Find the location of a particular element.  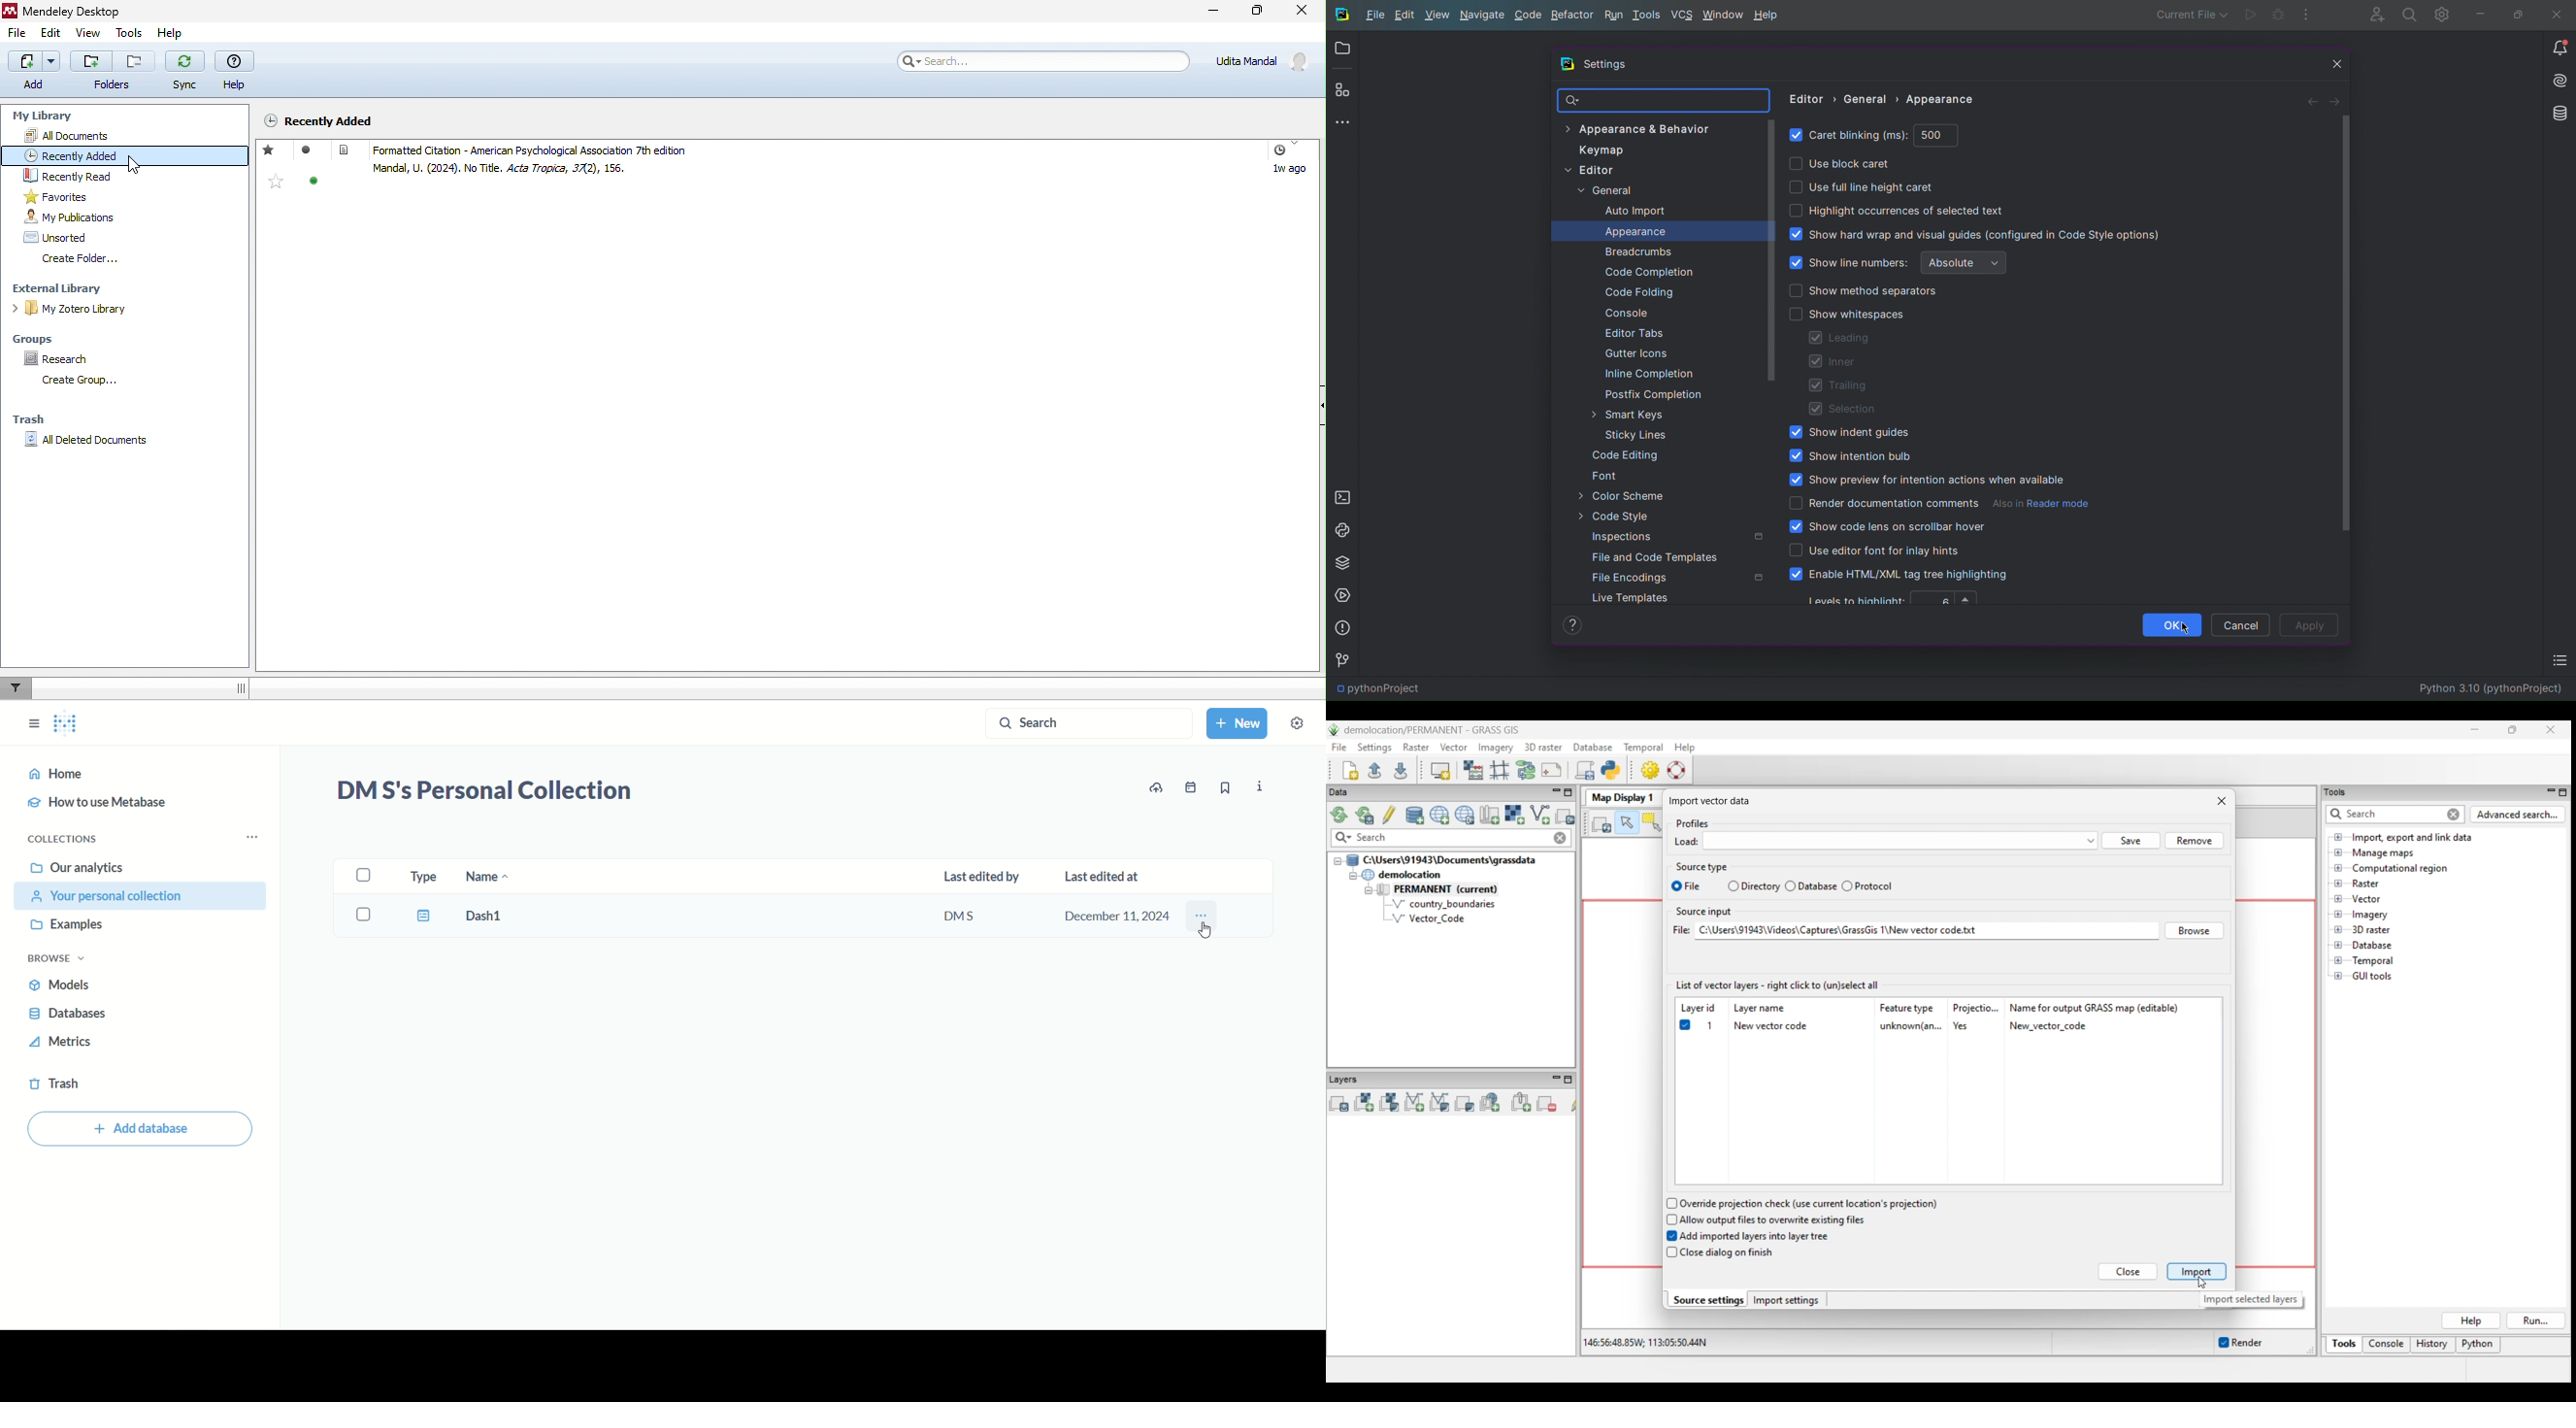

edit is located at coordinates (50, 33).